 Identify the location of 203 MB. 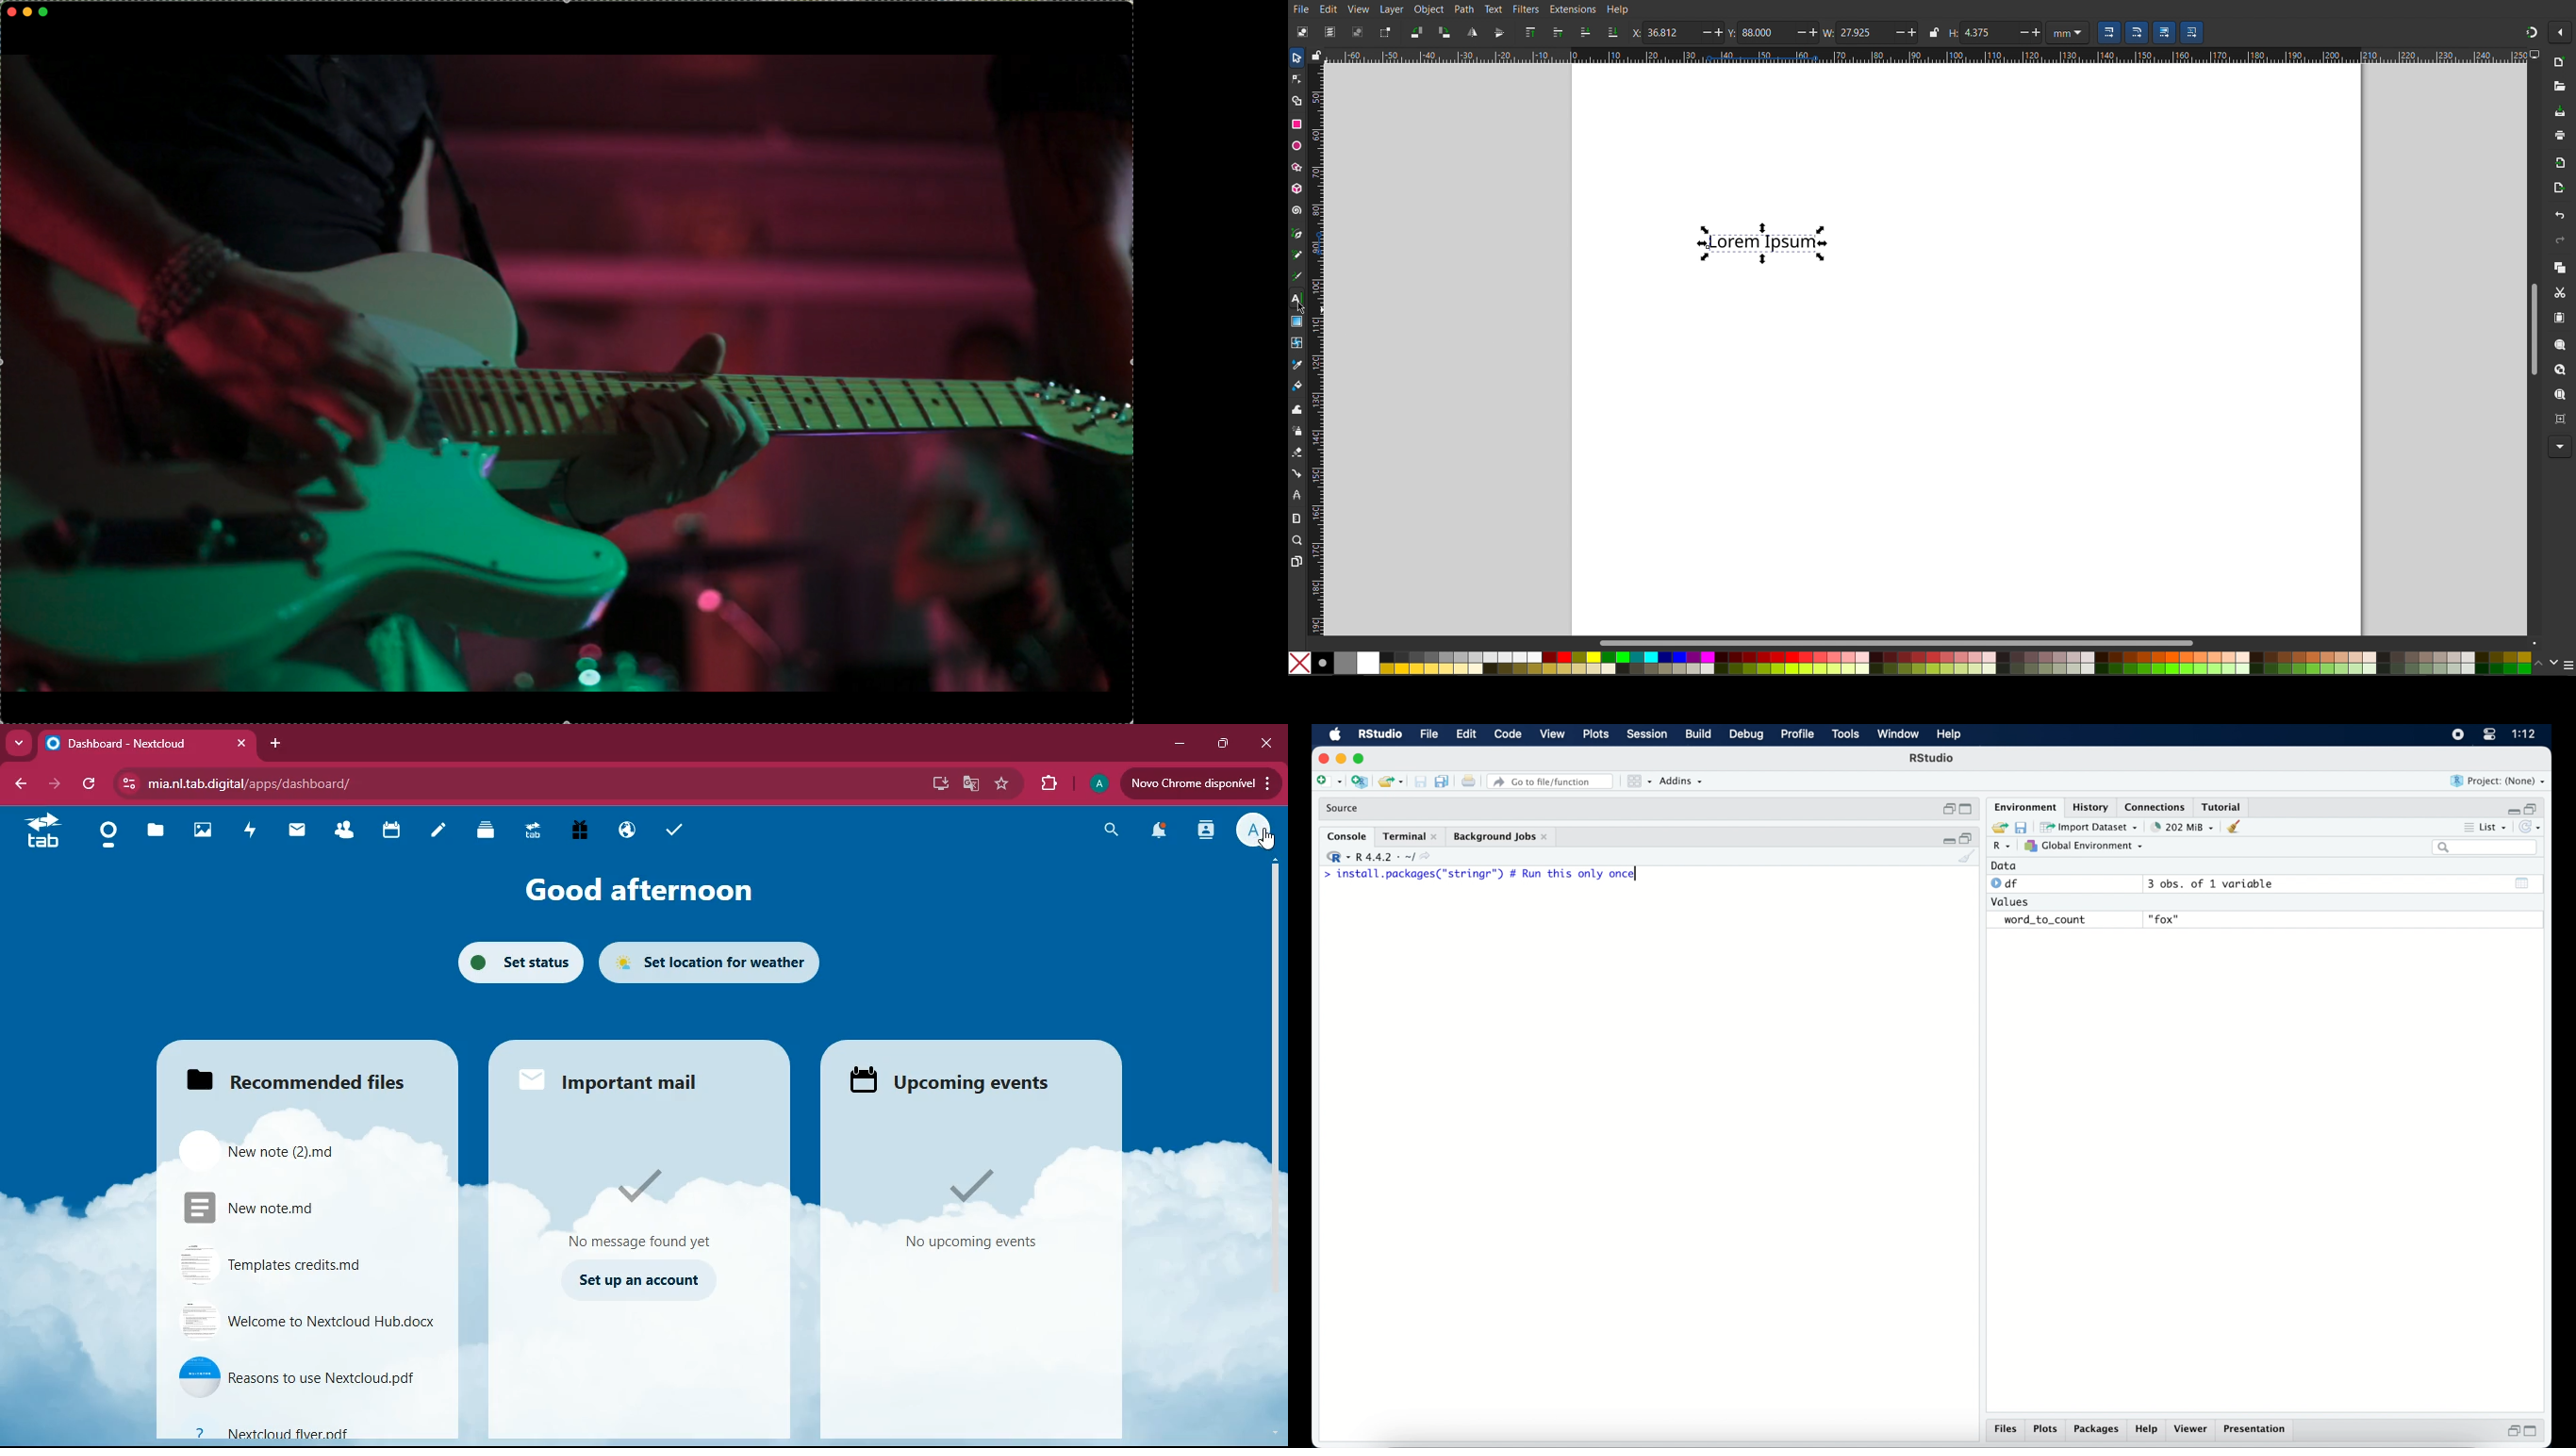
(2184, 827).